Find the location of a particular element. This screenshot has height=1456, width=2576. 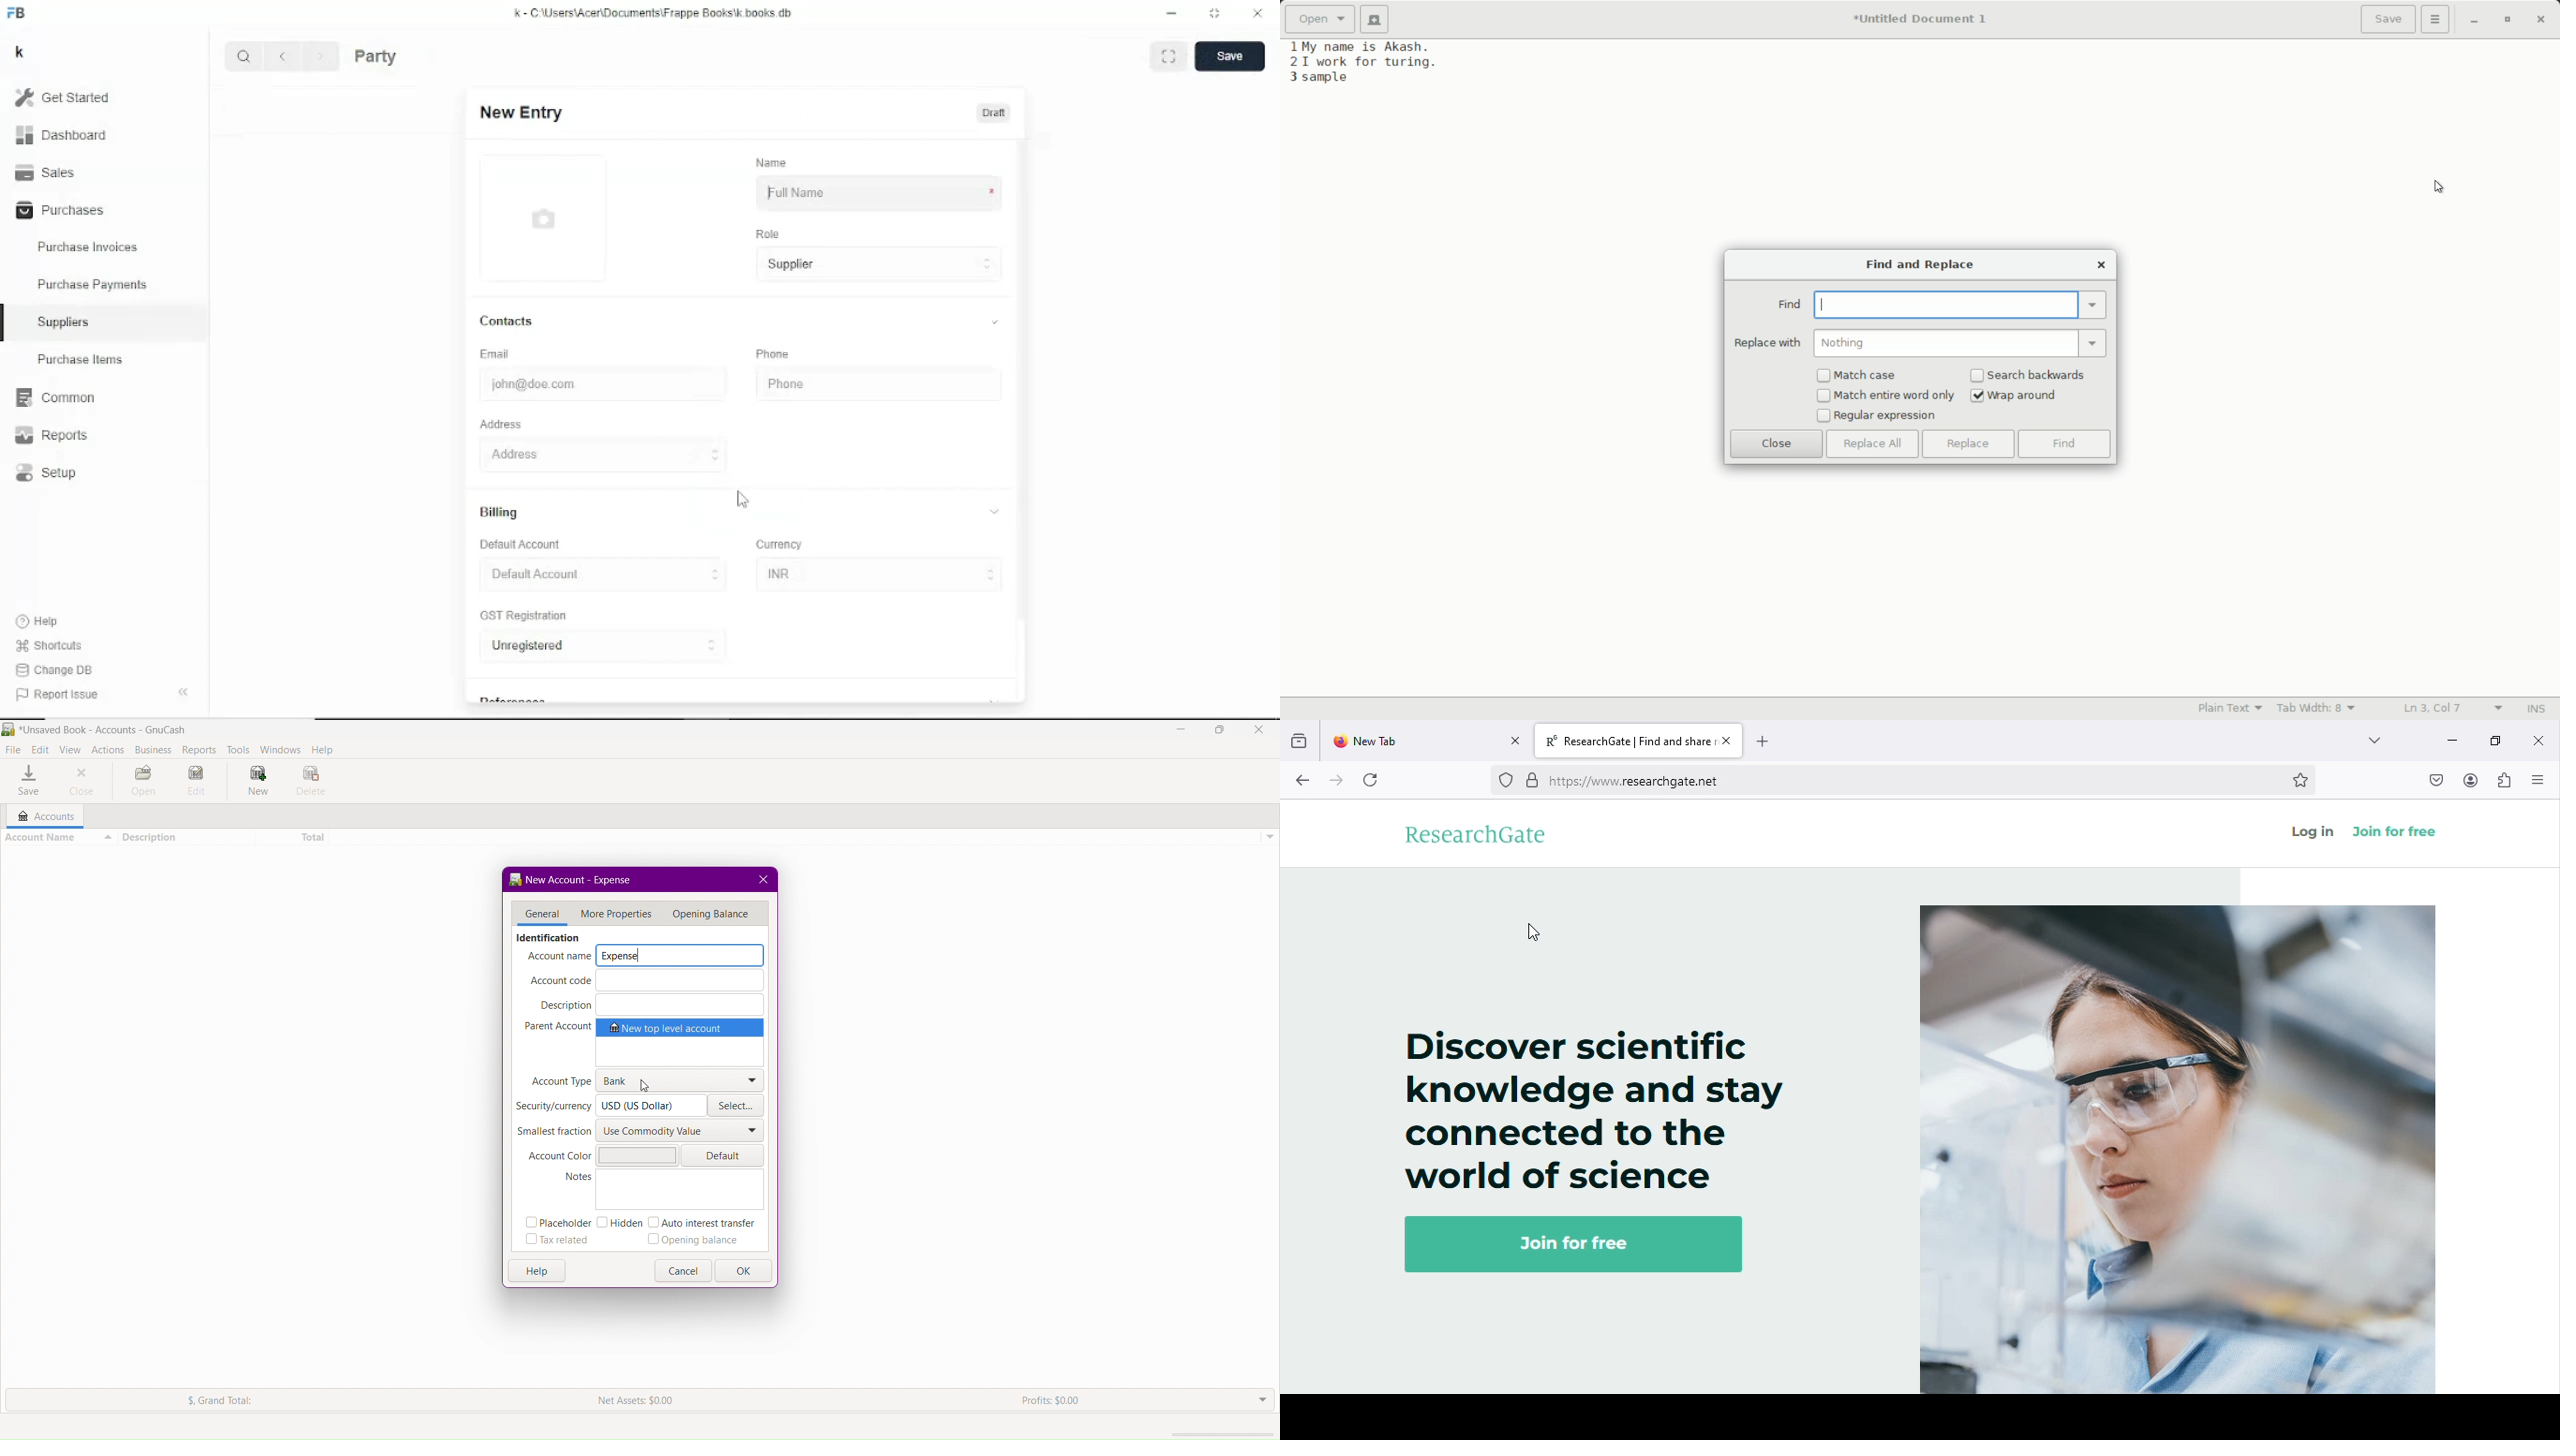

researchgate is located at coordinates (1482, 834).